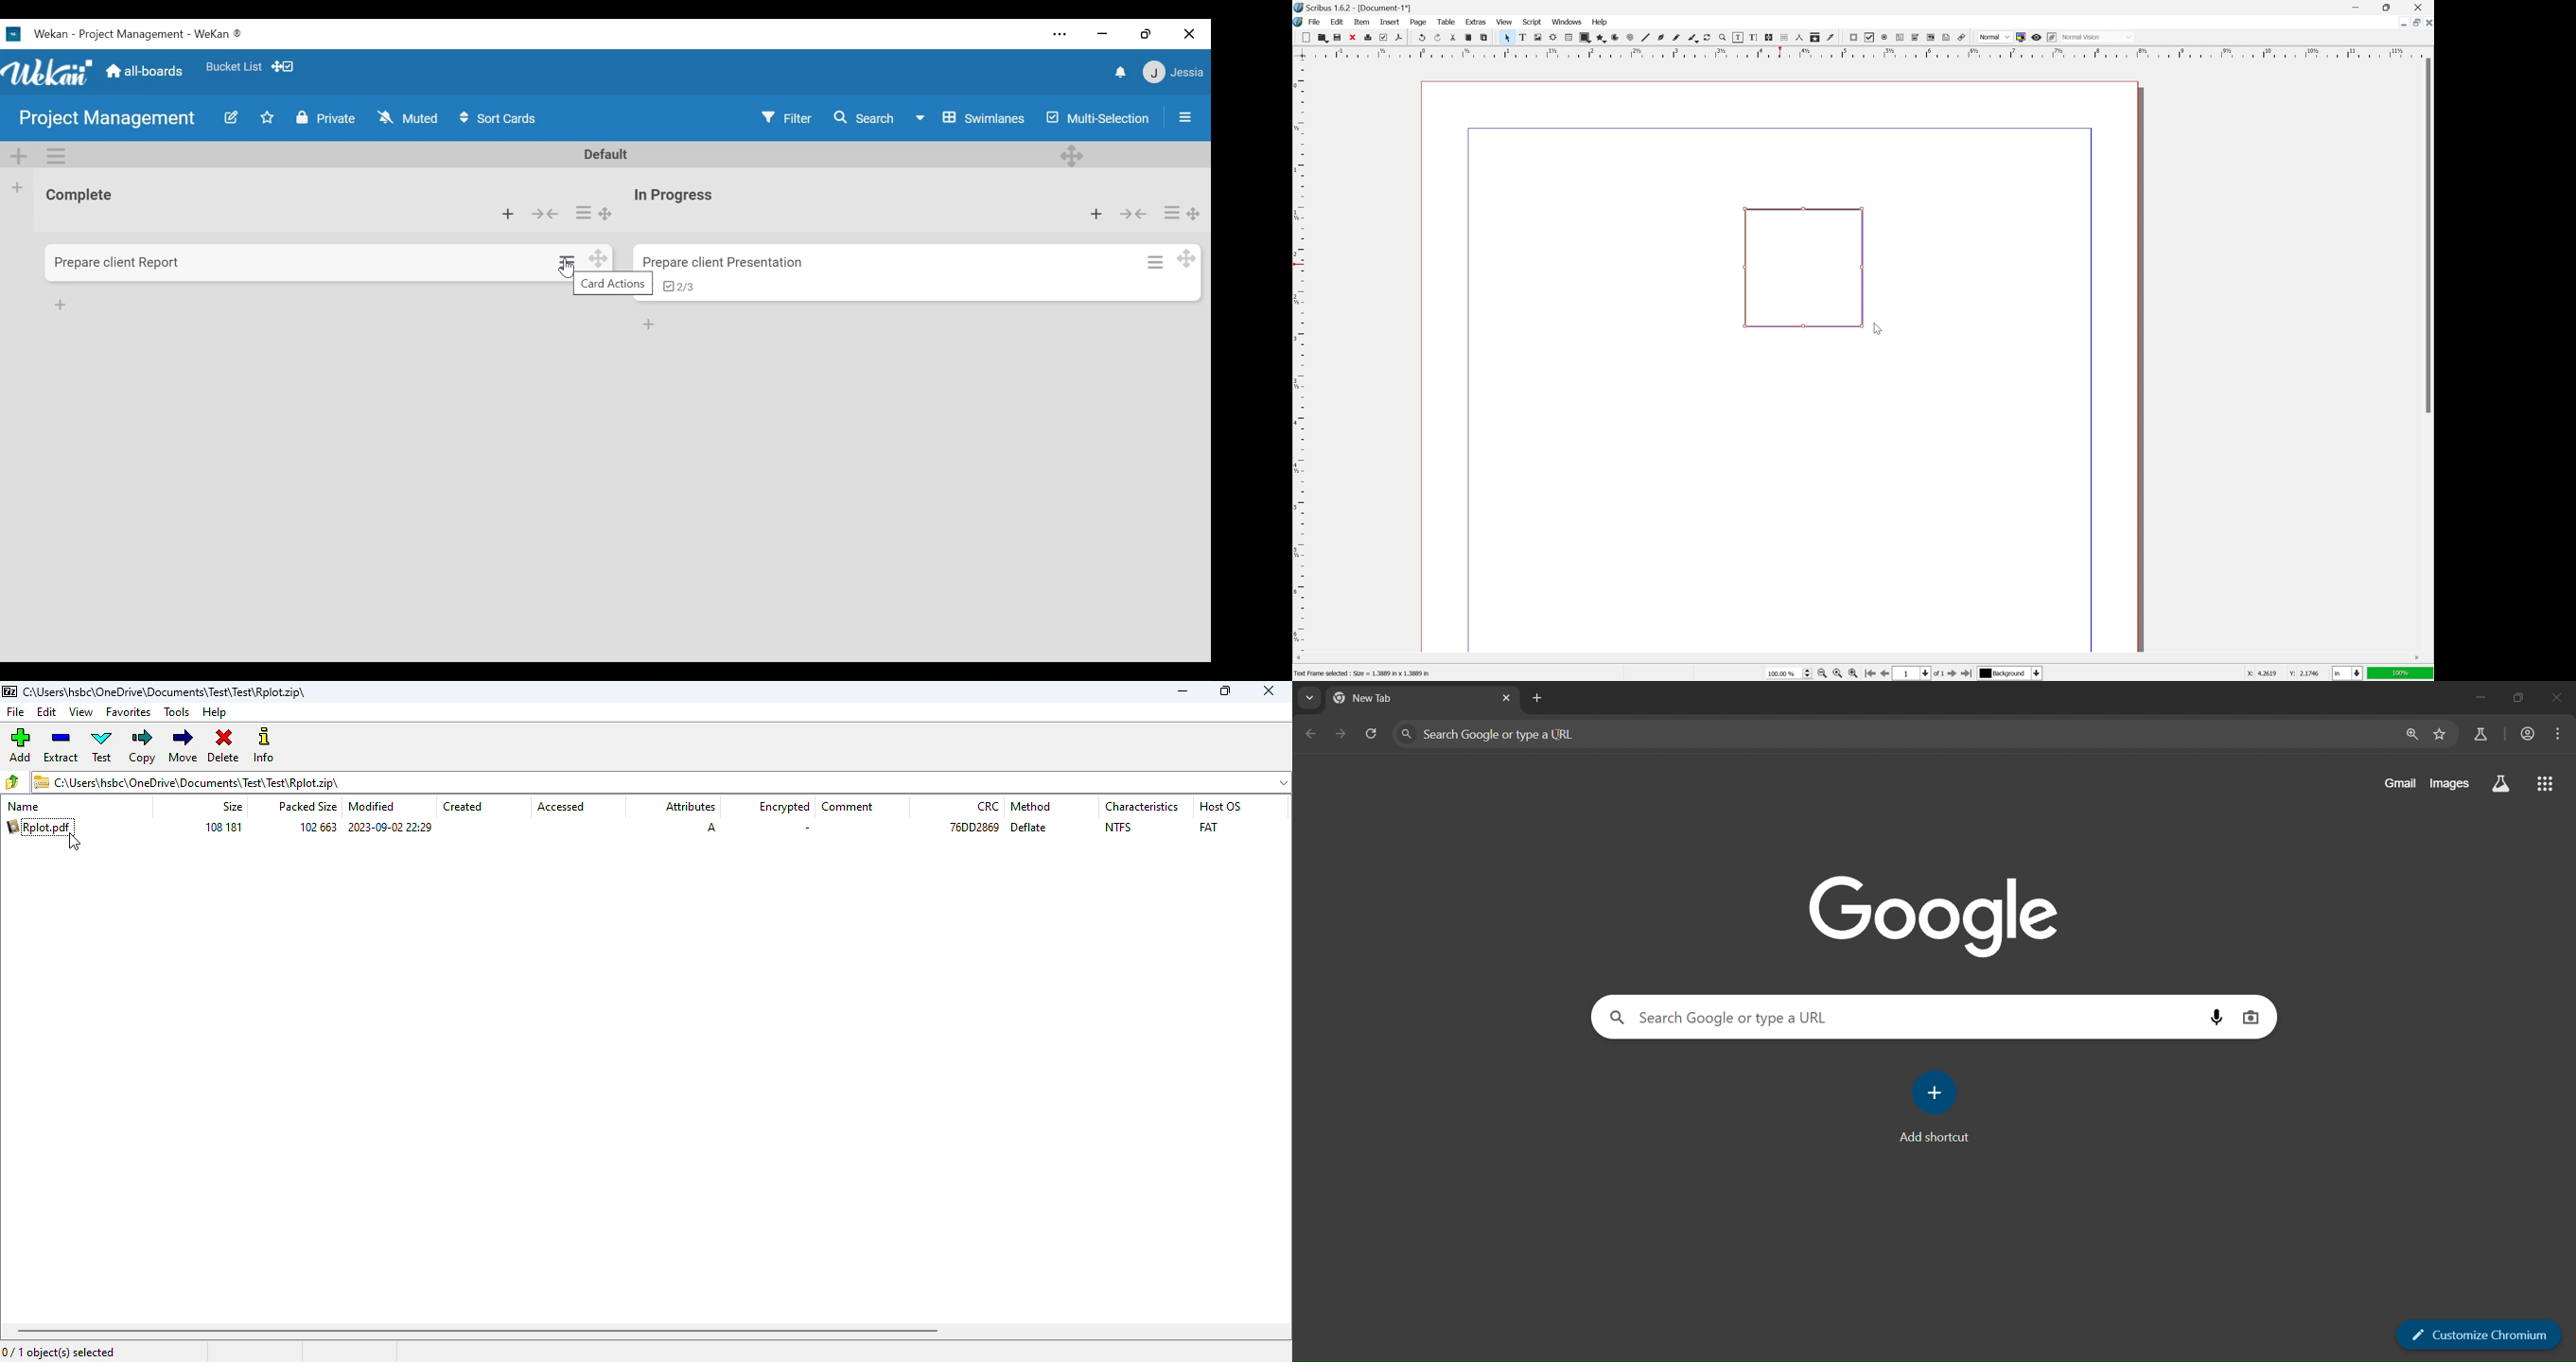 The height and width of the screenshot is (1372, 2576). Describe the element at coordinates (1191, 33) in the screenshot. I see `Close` at that location.